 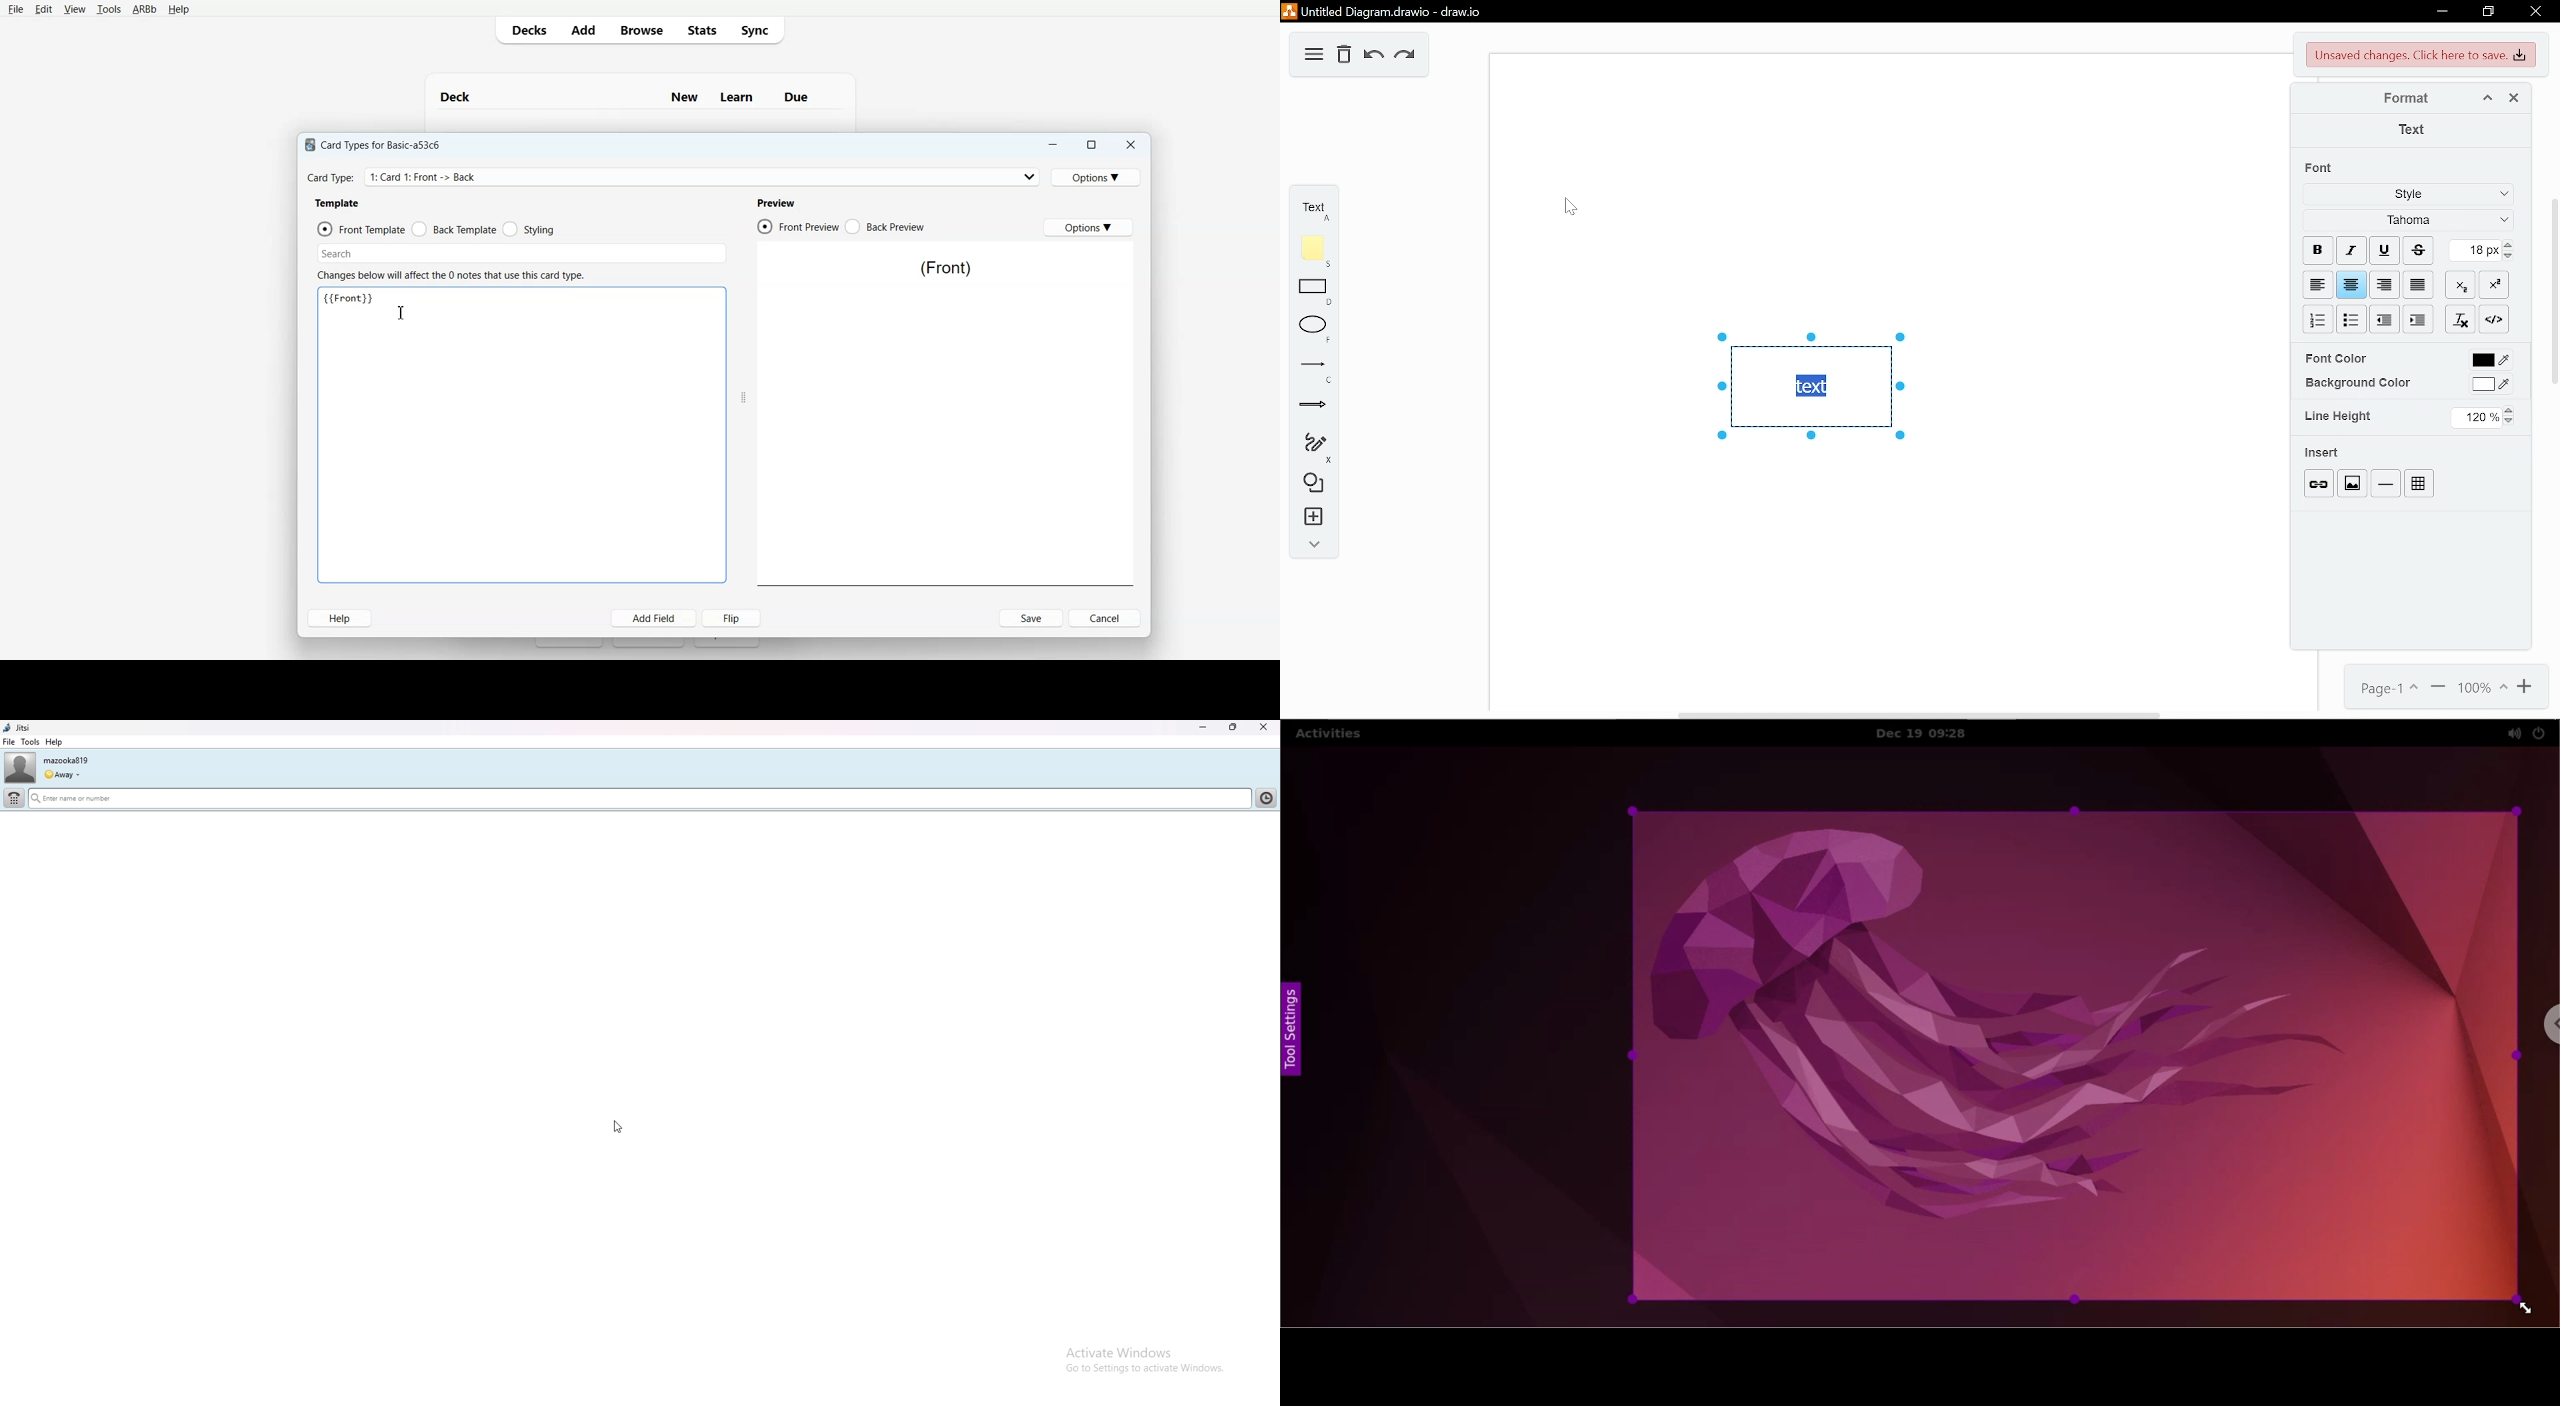 What do you see at coordinates (2527, 689) in the screenshot?
I see `zoom in` at bounding box center [2527, 689].